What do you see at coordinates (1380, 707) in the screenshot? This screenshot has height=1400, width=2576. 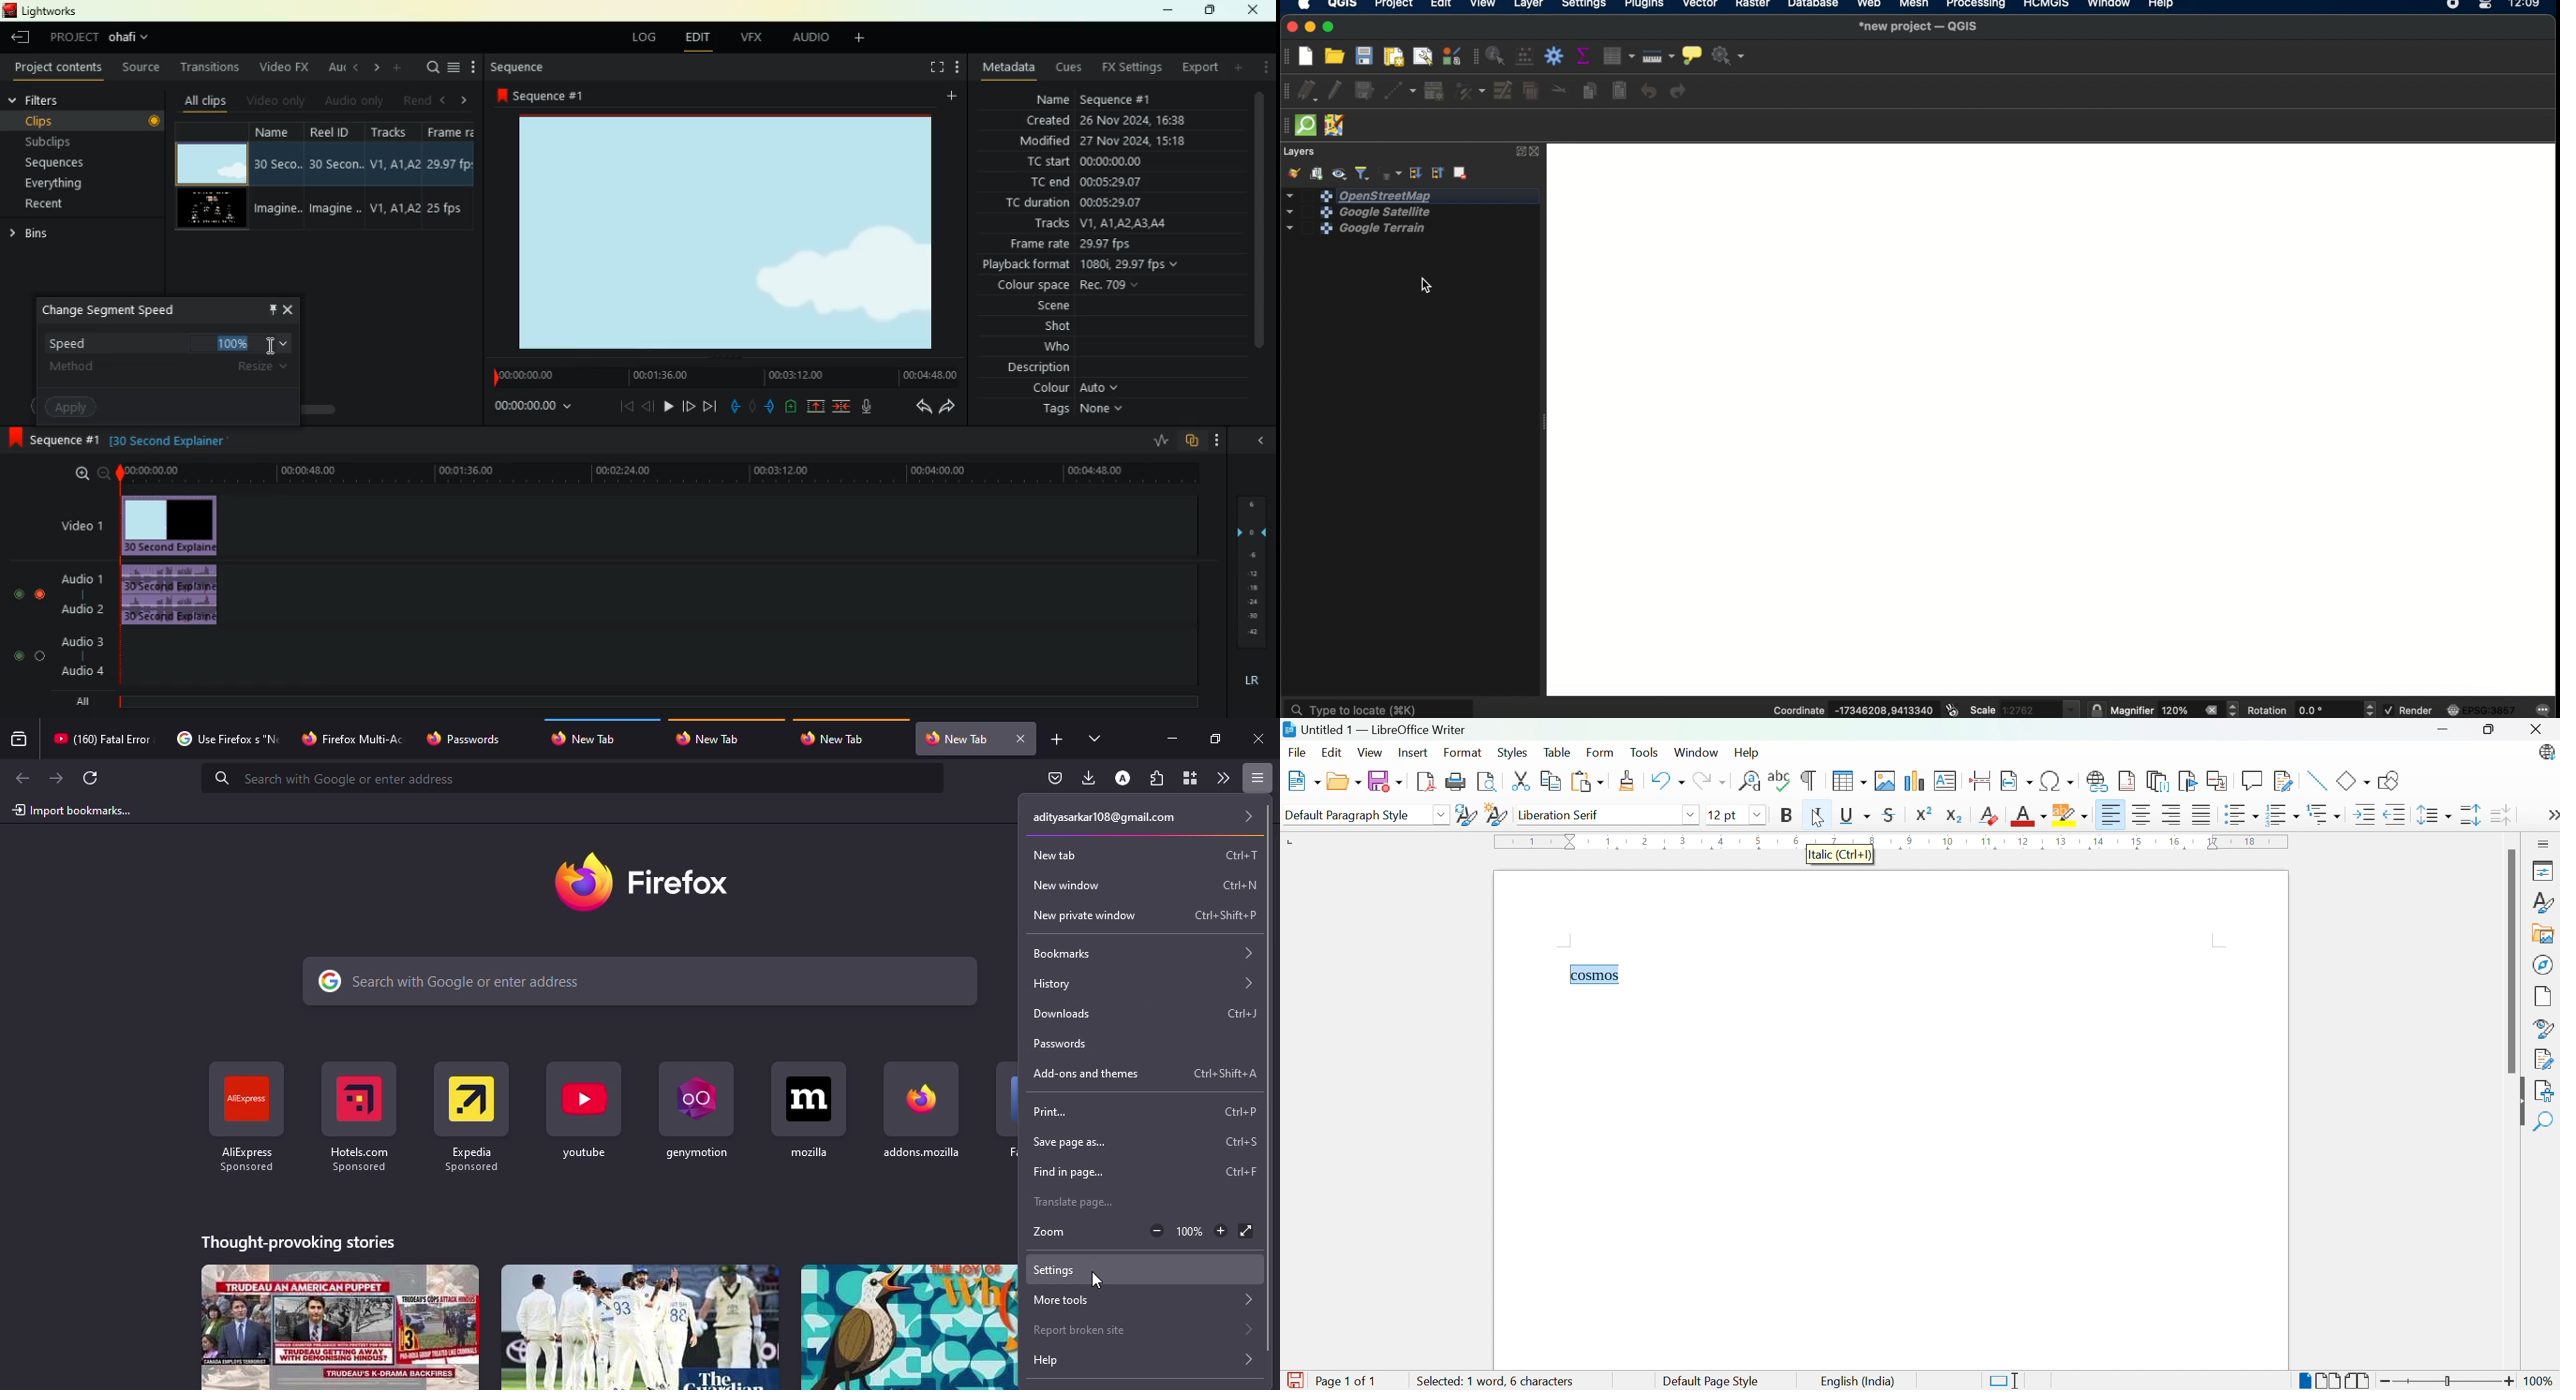 I see `type to locate` at bounding box center [1380, 707].